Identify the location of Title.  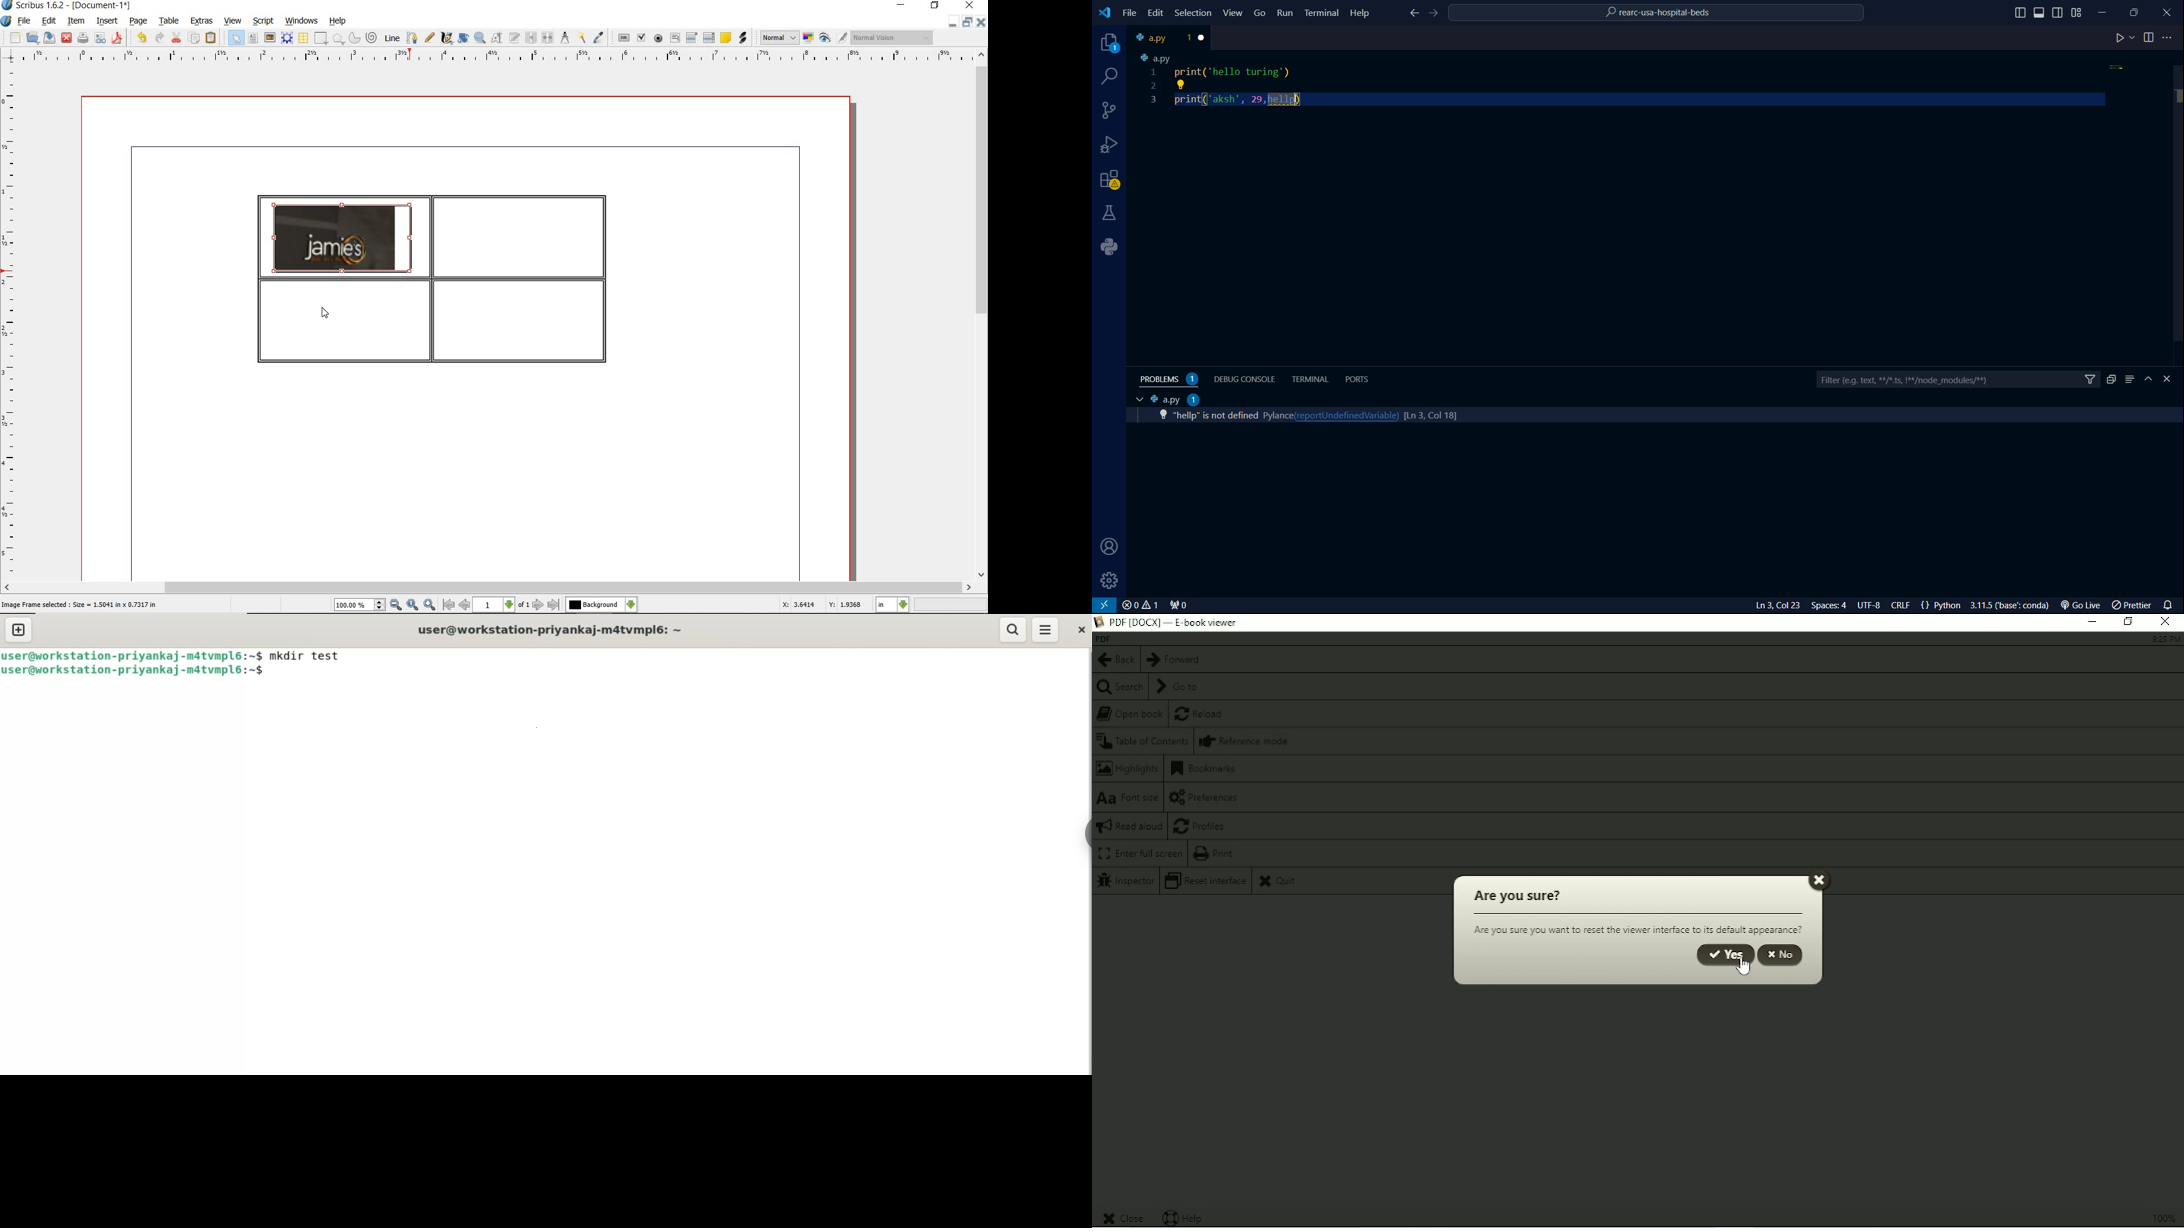
(1179, 621).